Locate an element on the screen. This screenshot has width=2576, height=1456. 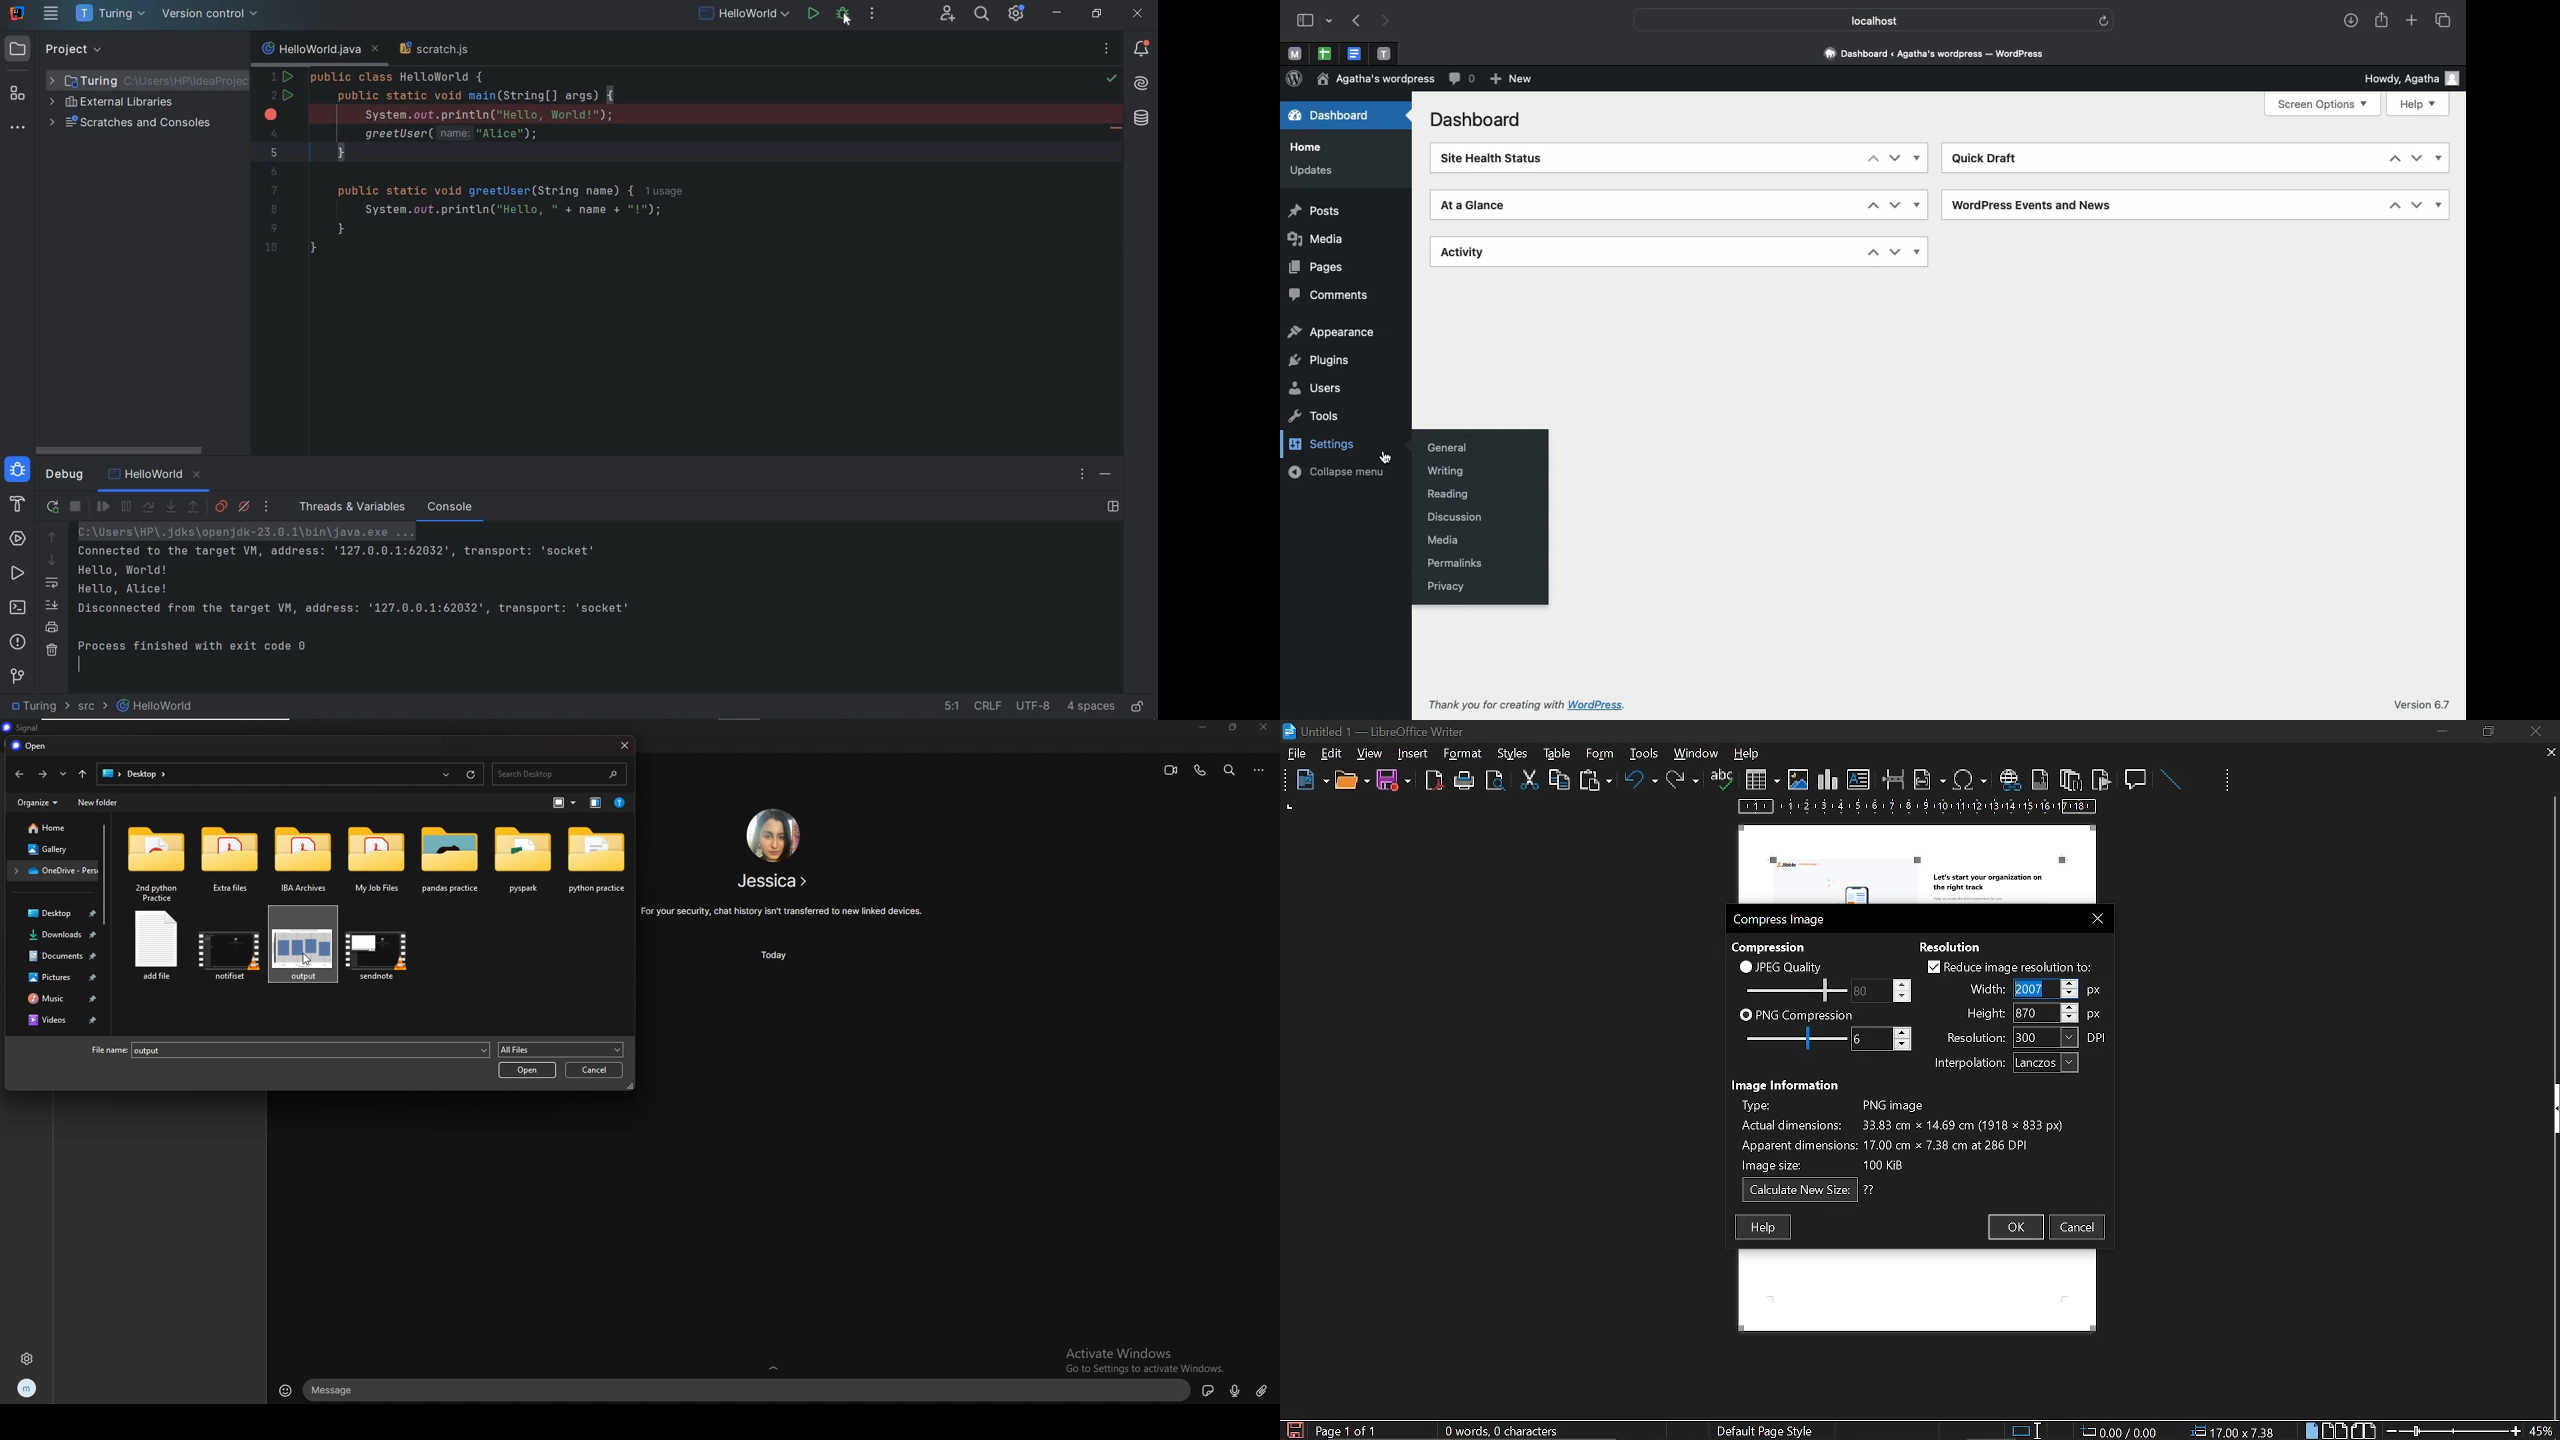
soft-wrap is located at coordinates (53, 583).